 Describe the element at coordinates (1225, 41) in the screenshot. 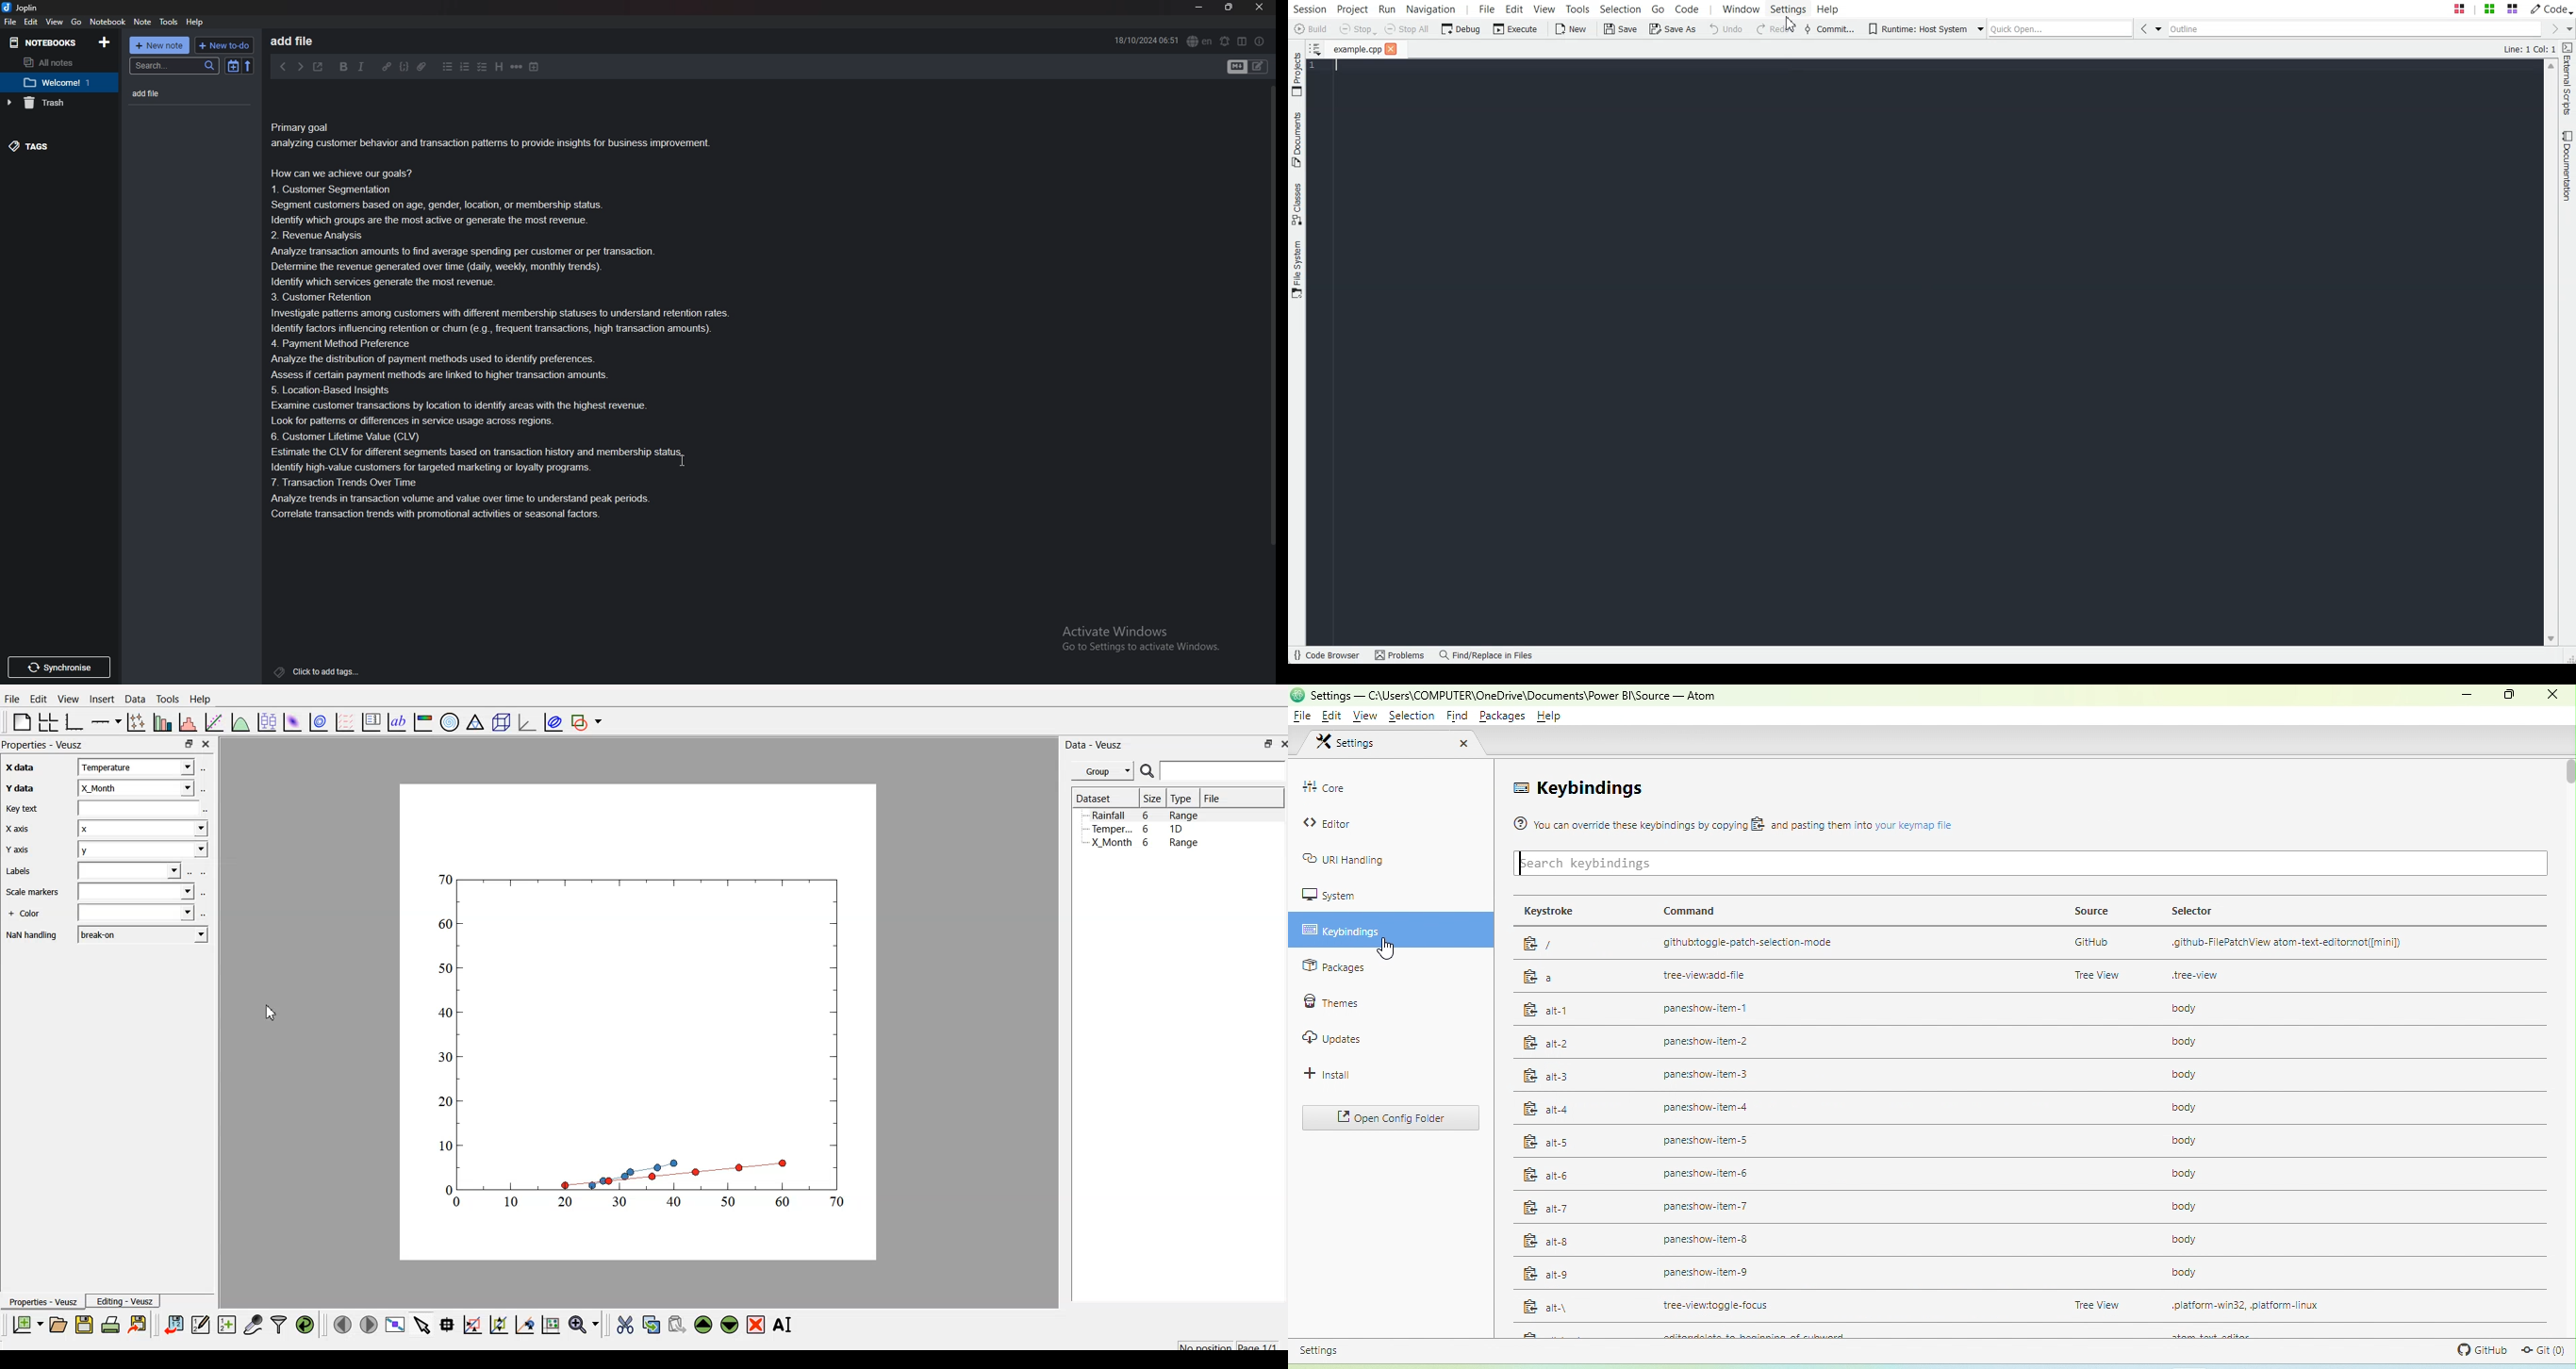

I see `Set alarm` at that location.